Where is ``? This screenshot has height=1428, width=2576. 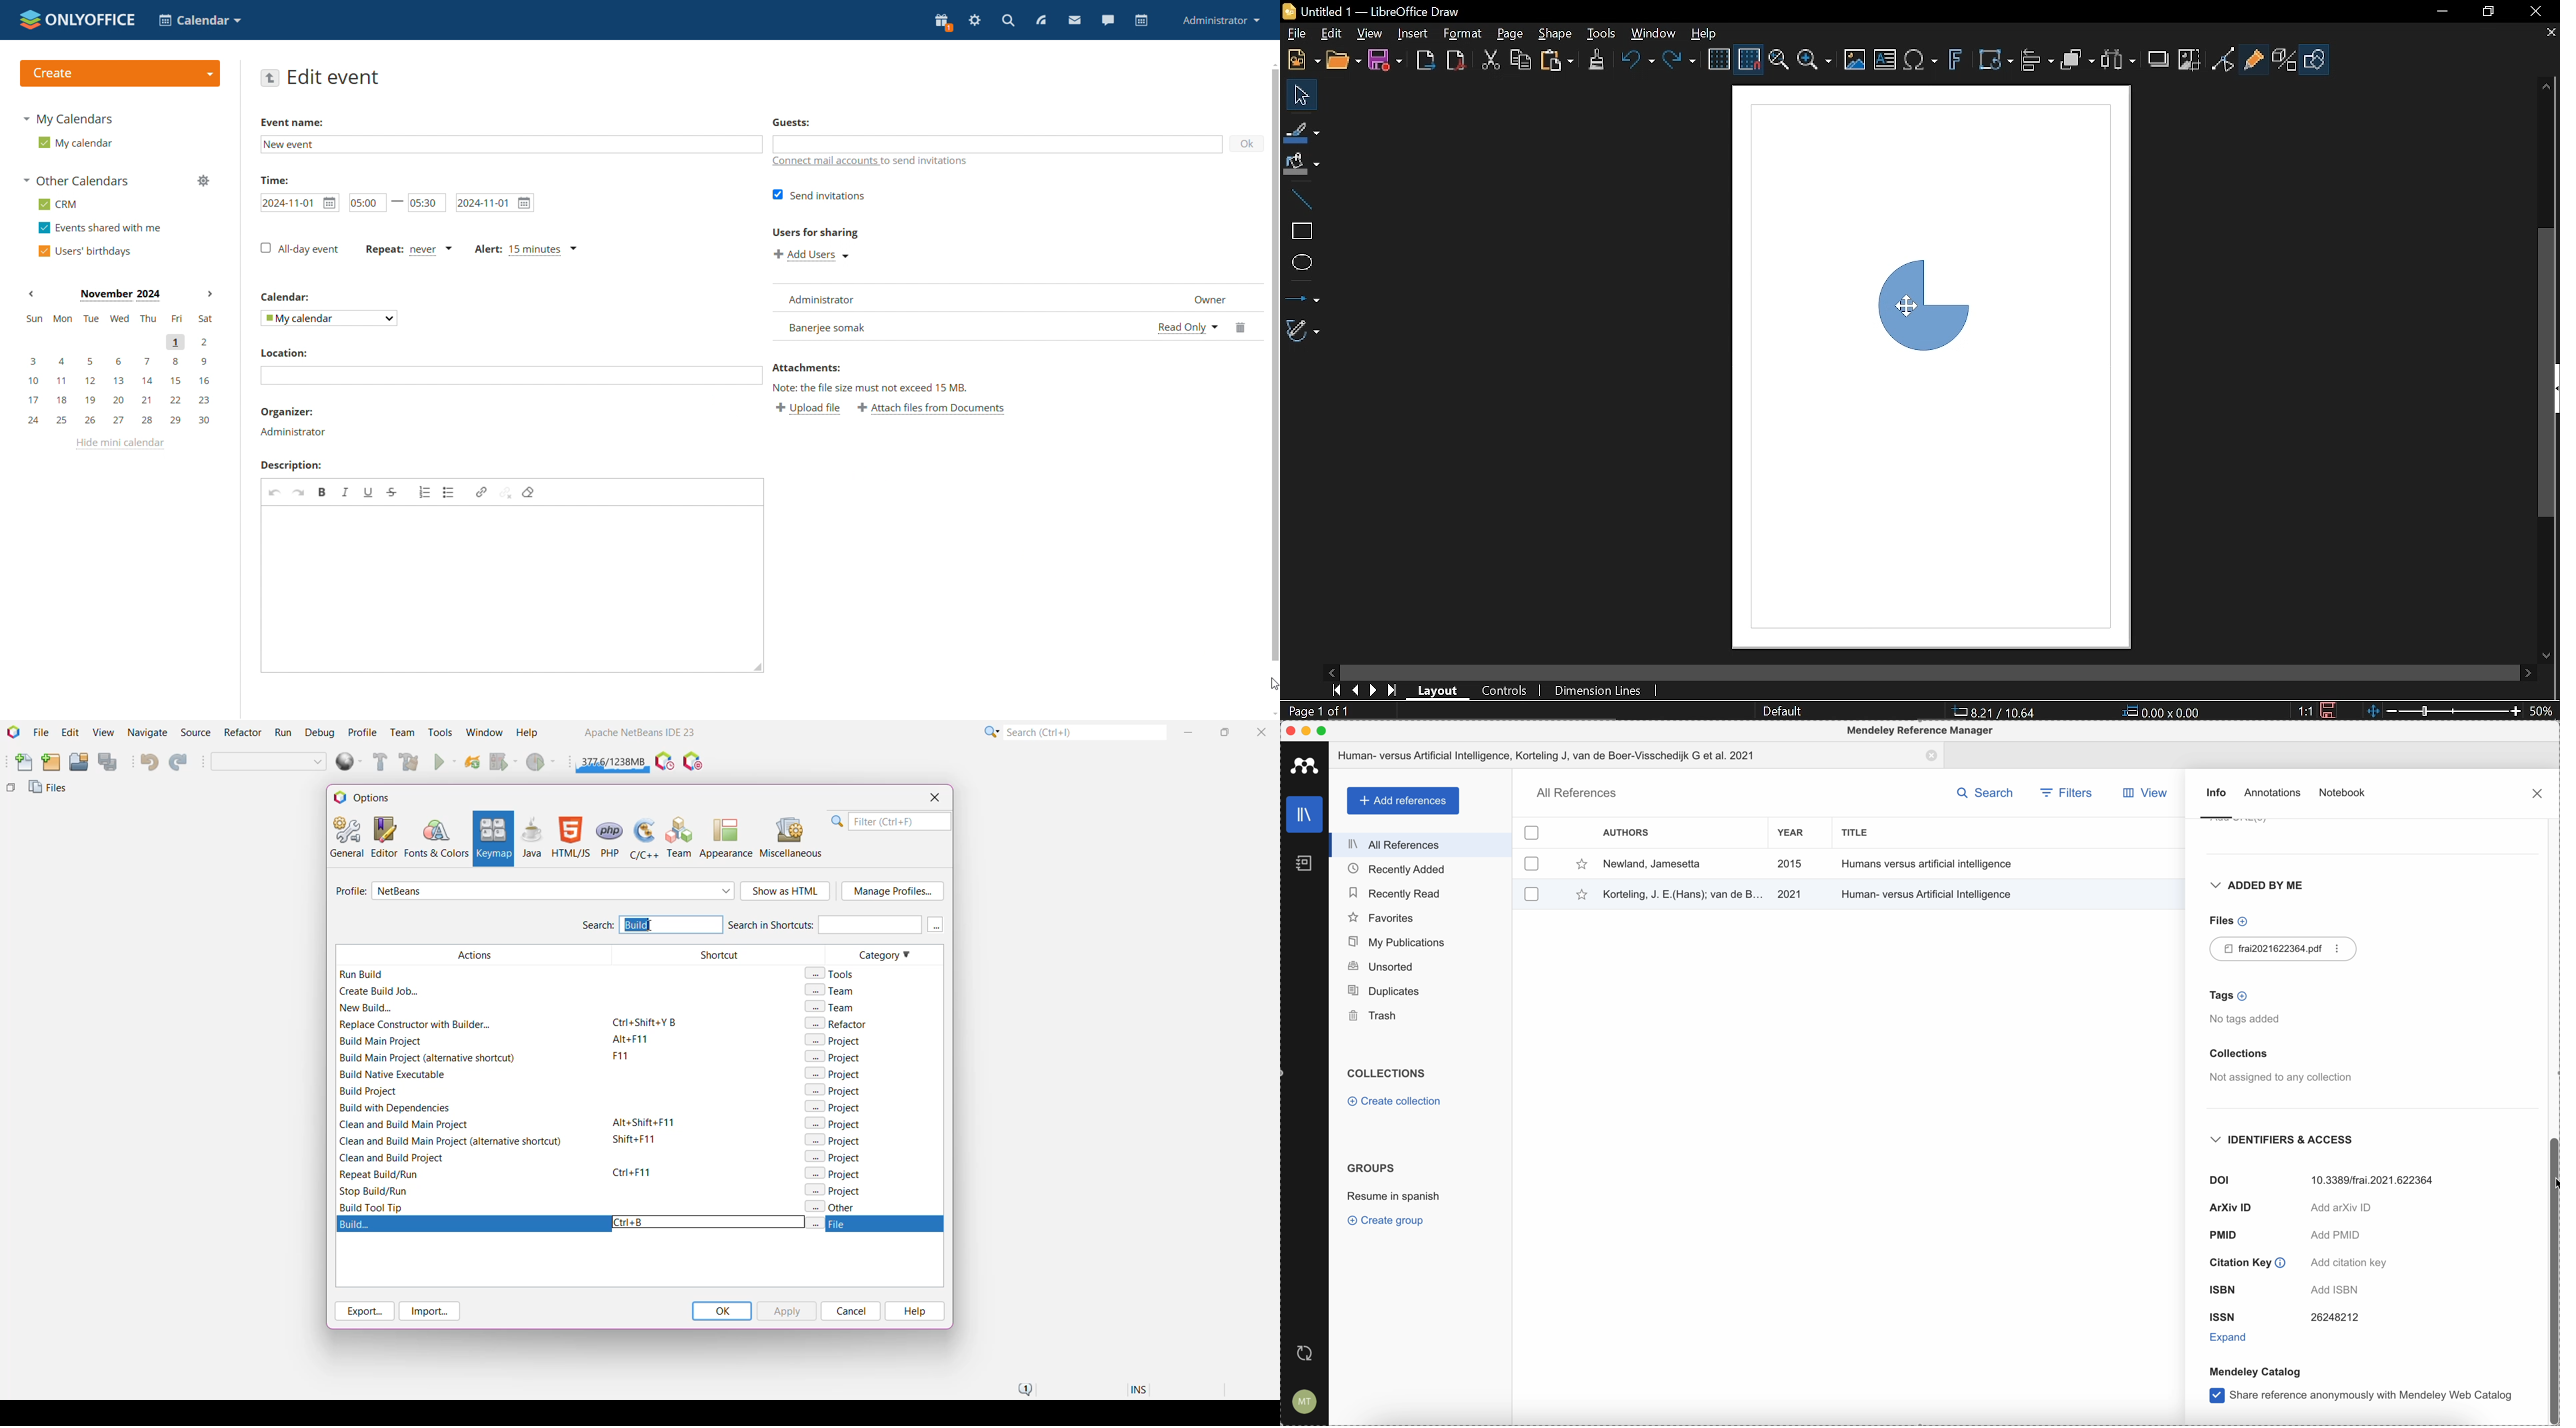
 is located at coordinates (1378, 688).